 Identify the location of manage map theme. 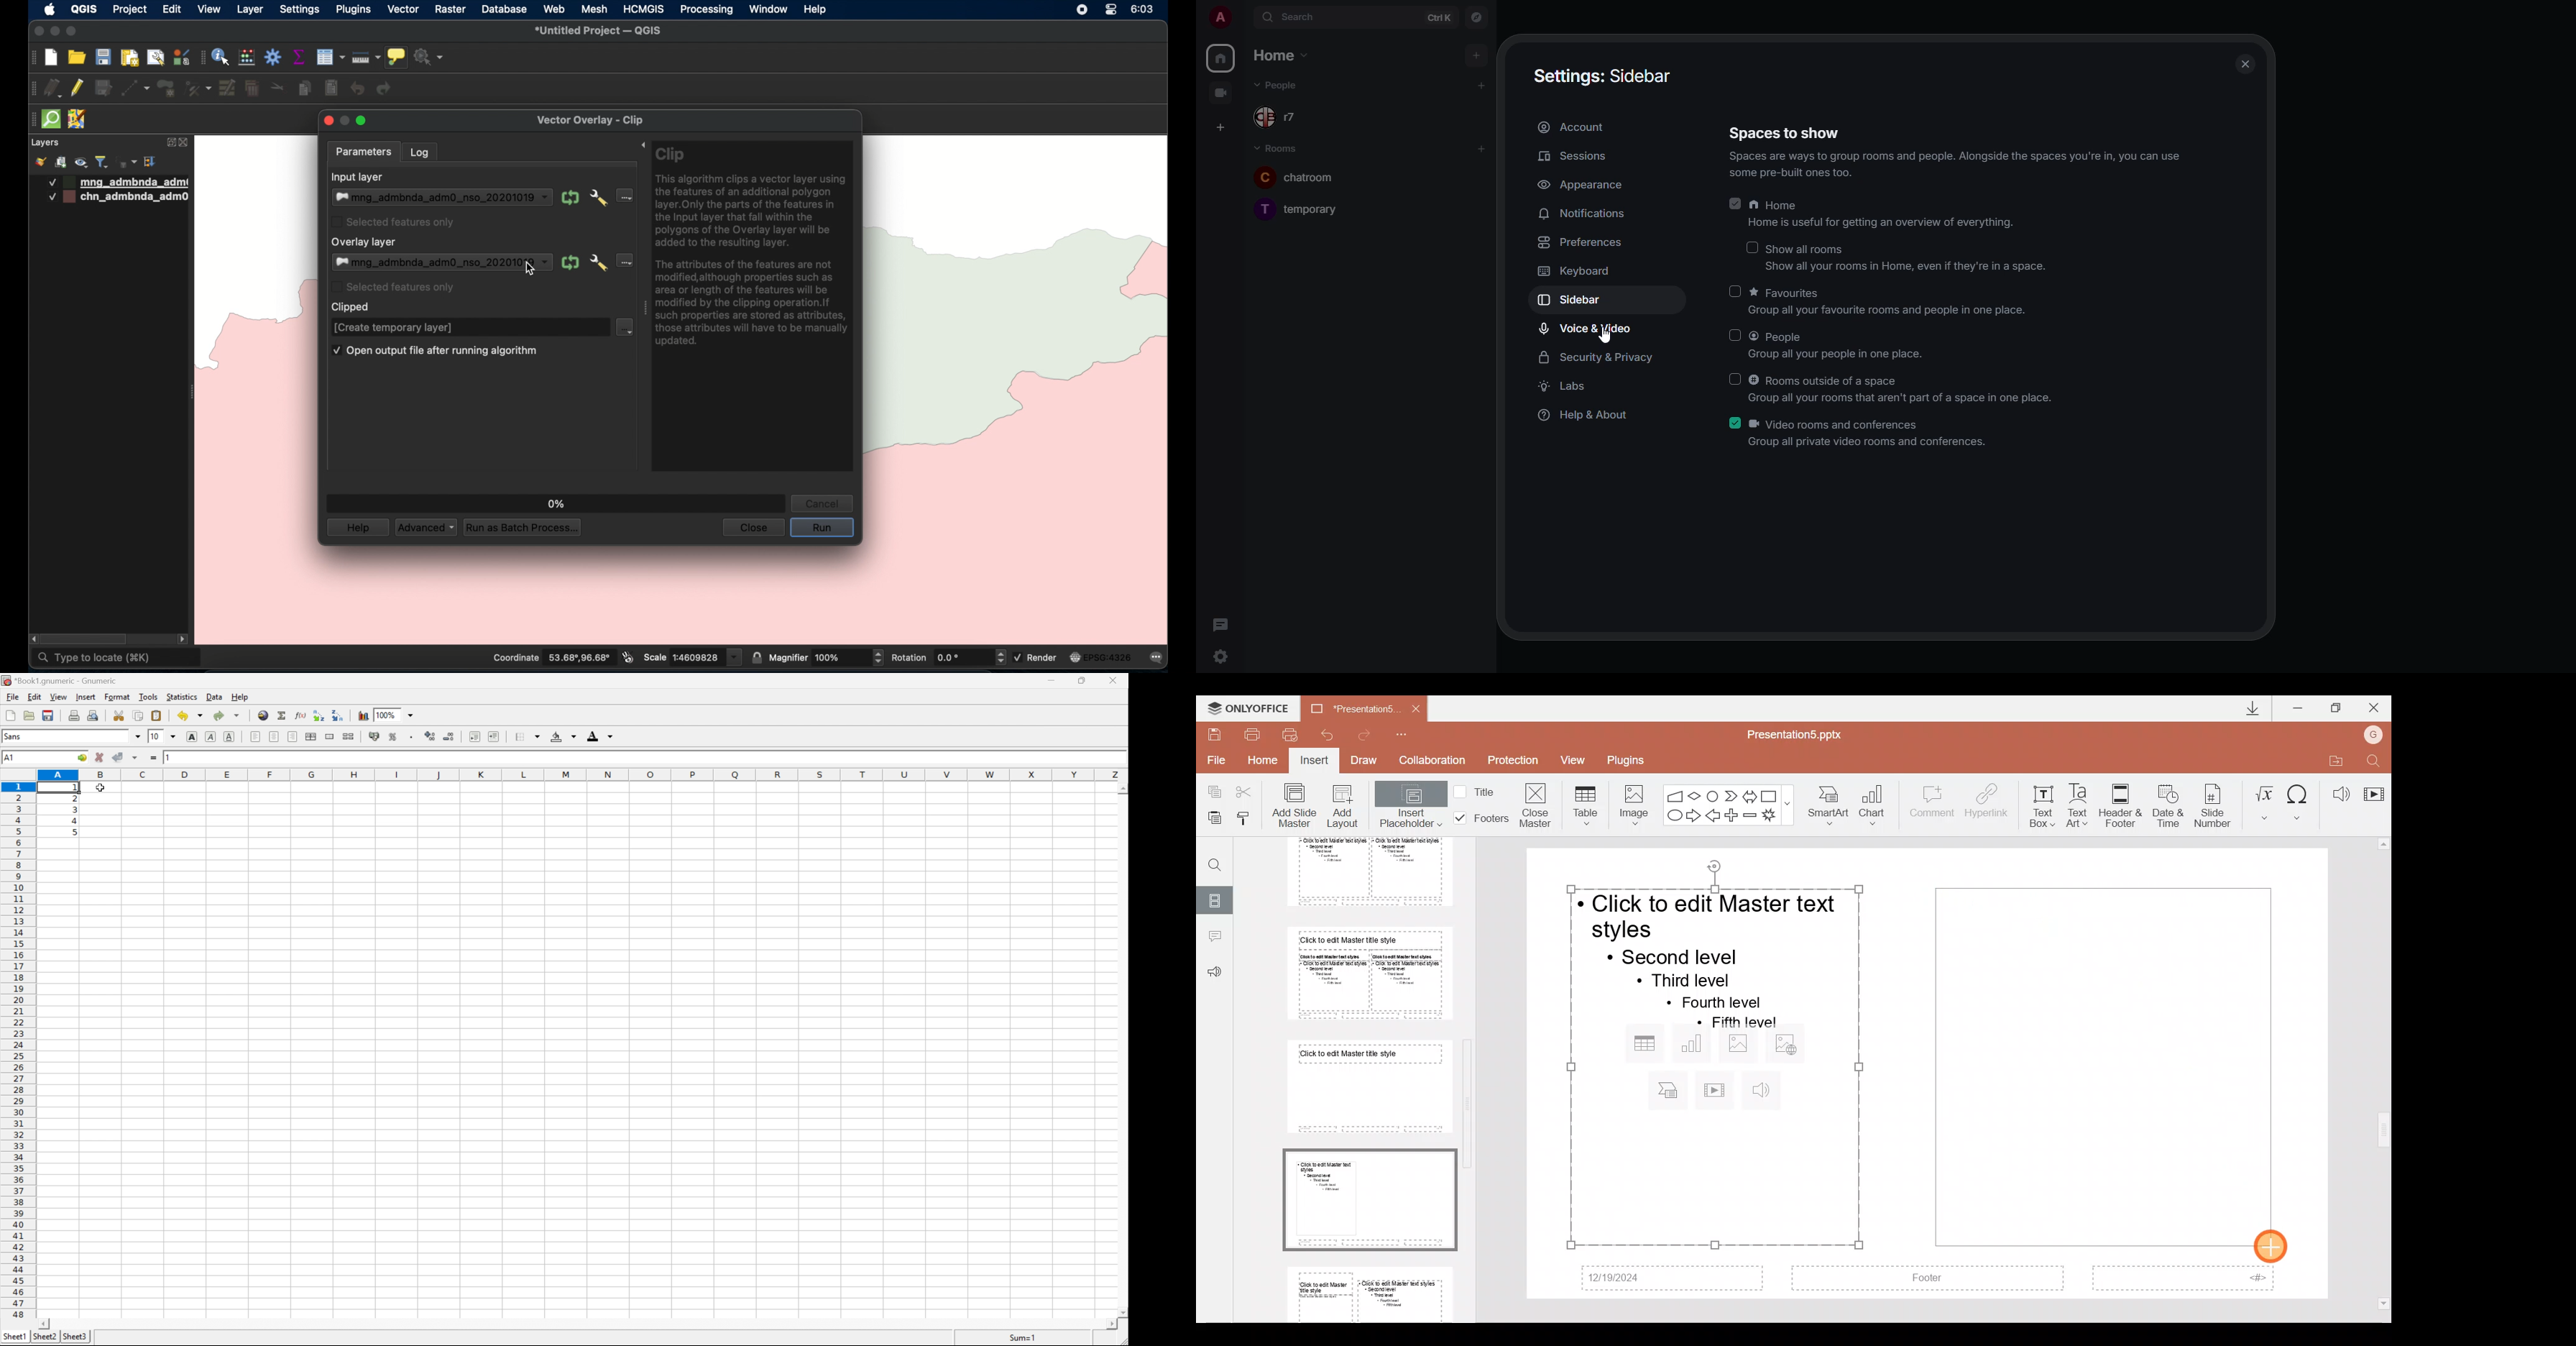
(82, 163).